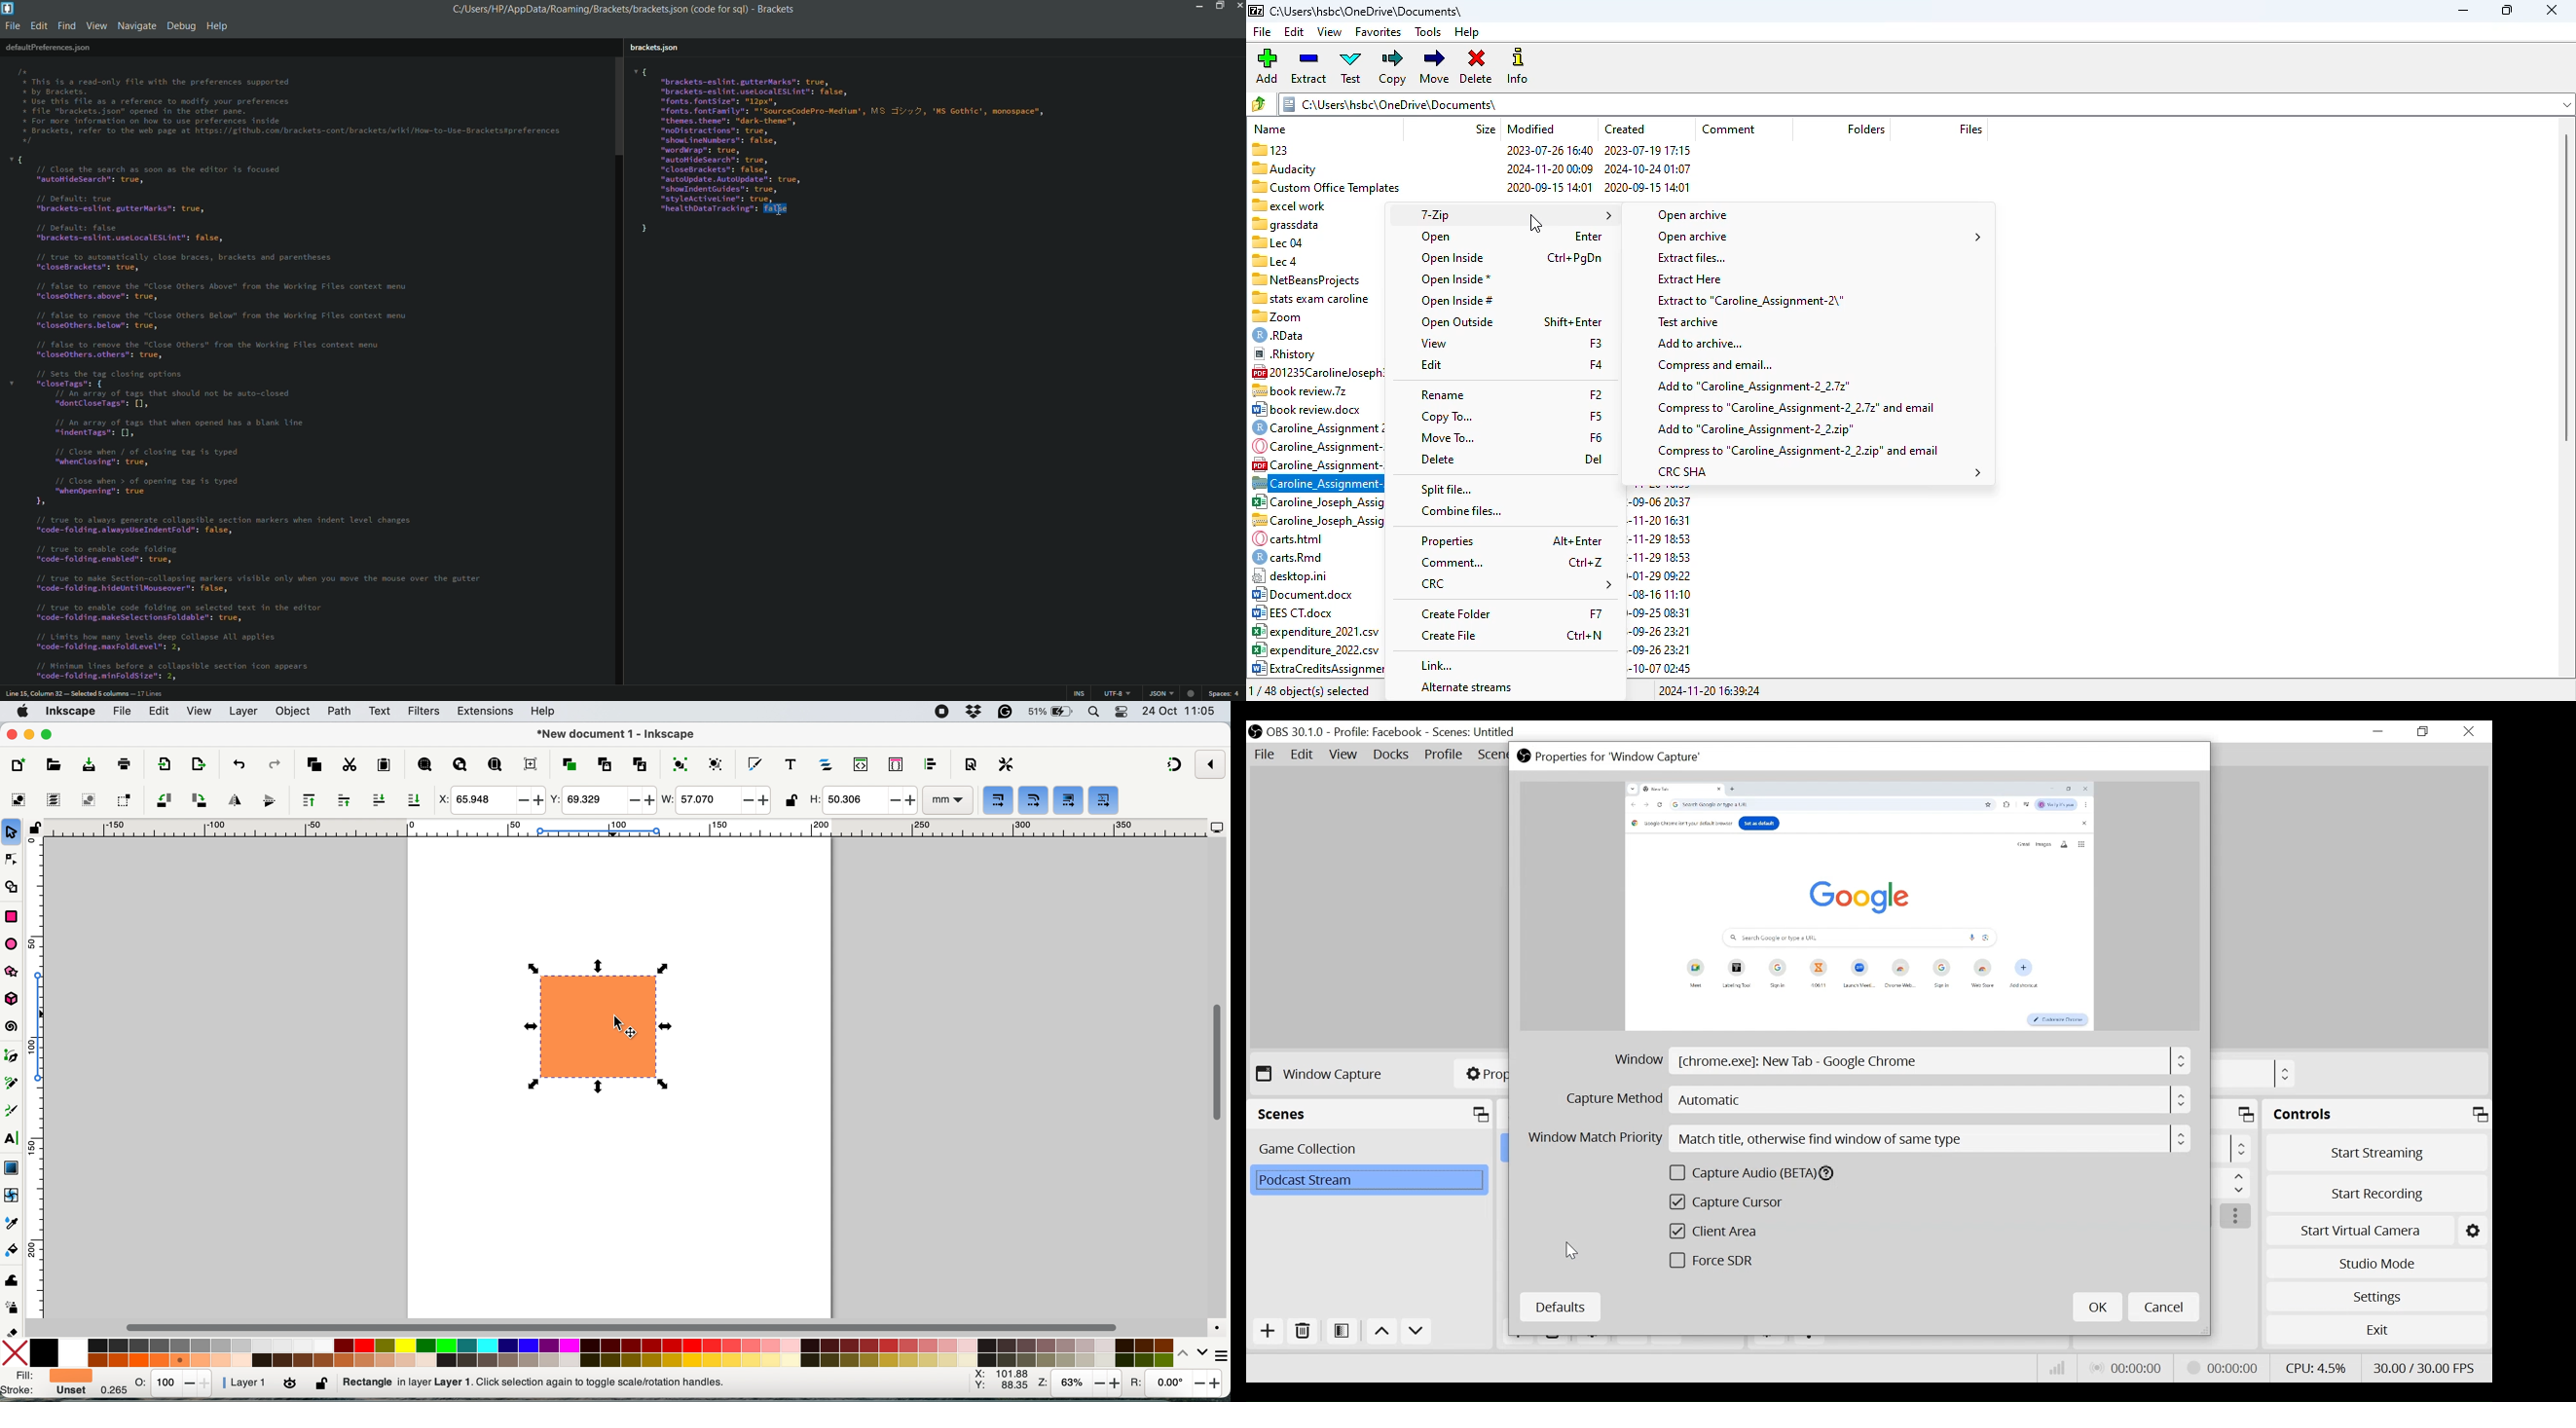  I want to click on 2024-11-20 16:39:24, so click(1709, 691).